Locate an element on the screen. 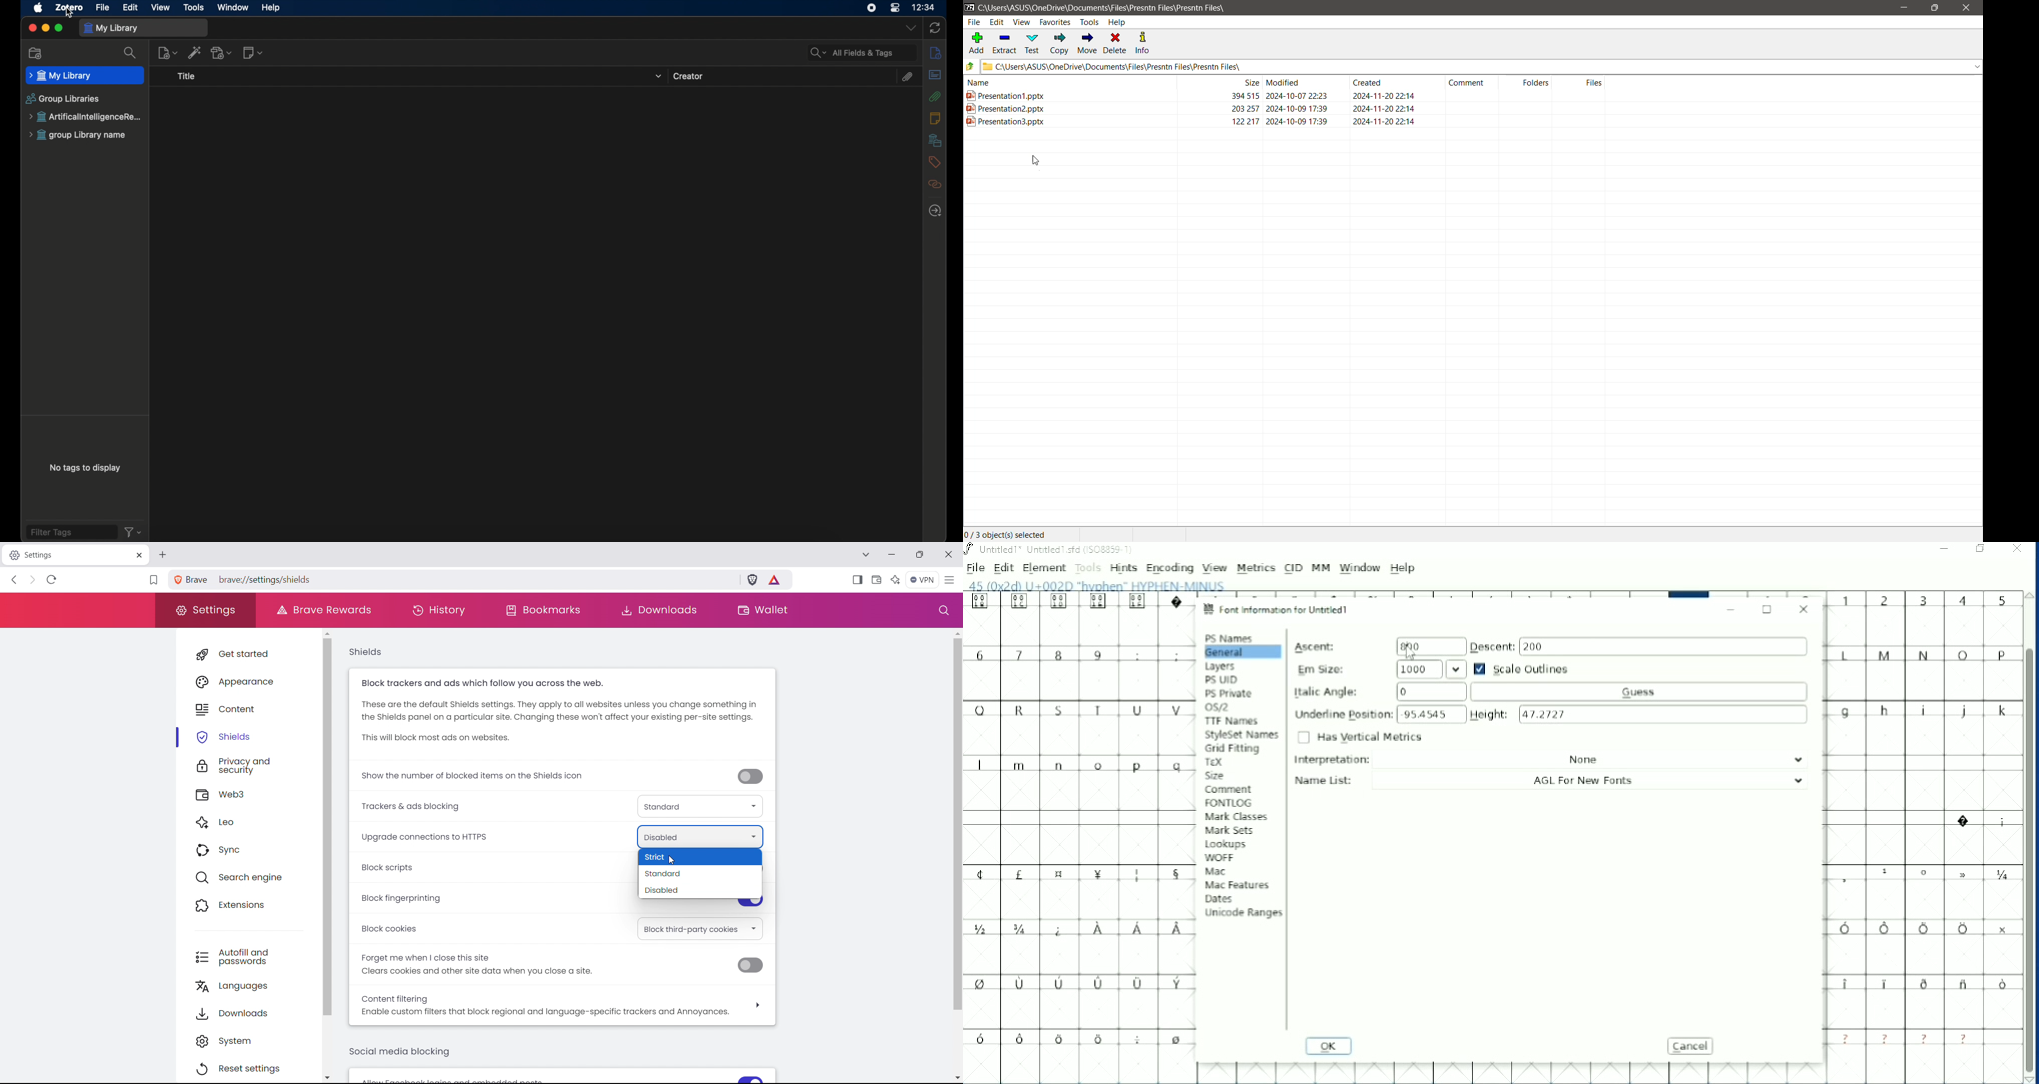  minimize is located at coordinates (45, 28).